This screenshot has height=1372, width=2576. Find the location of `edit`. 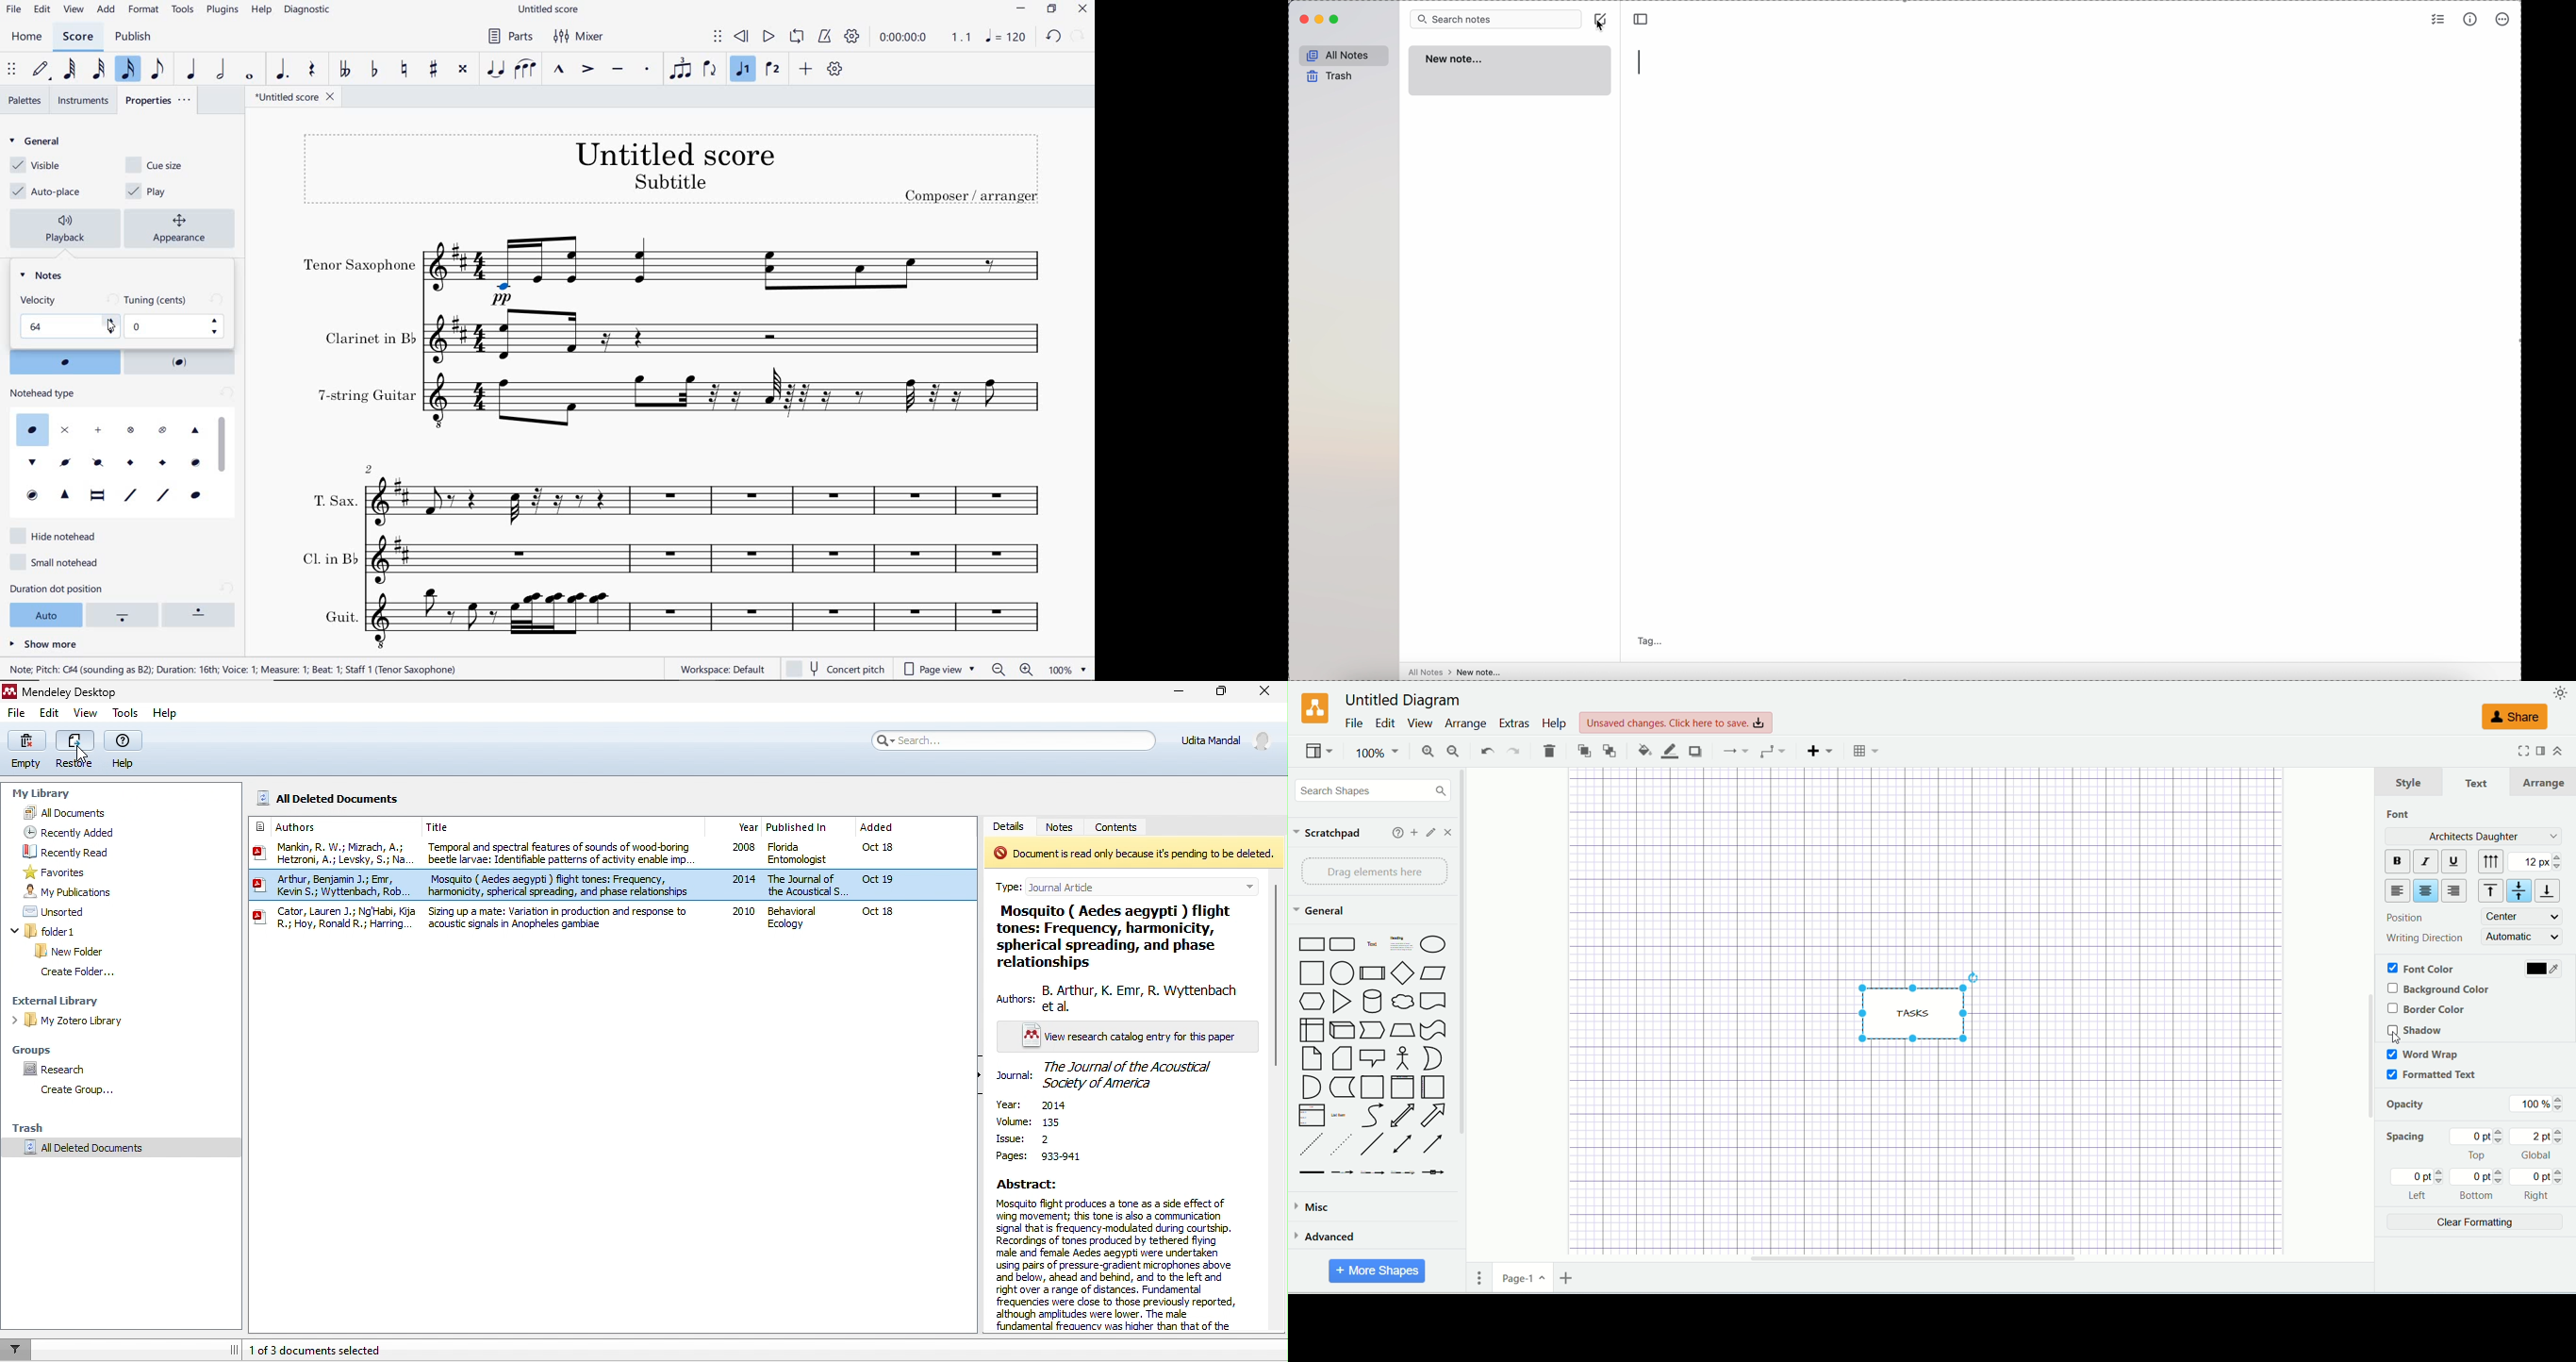

edit is located at coordinates (1432, 833).